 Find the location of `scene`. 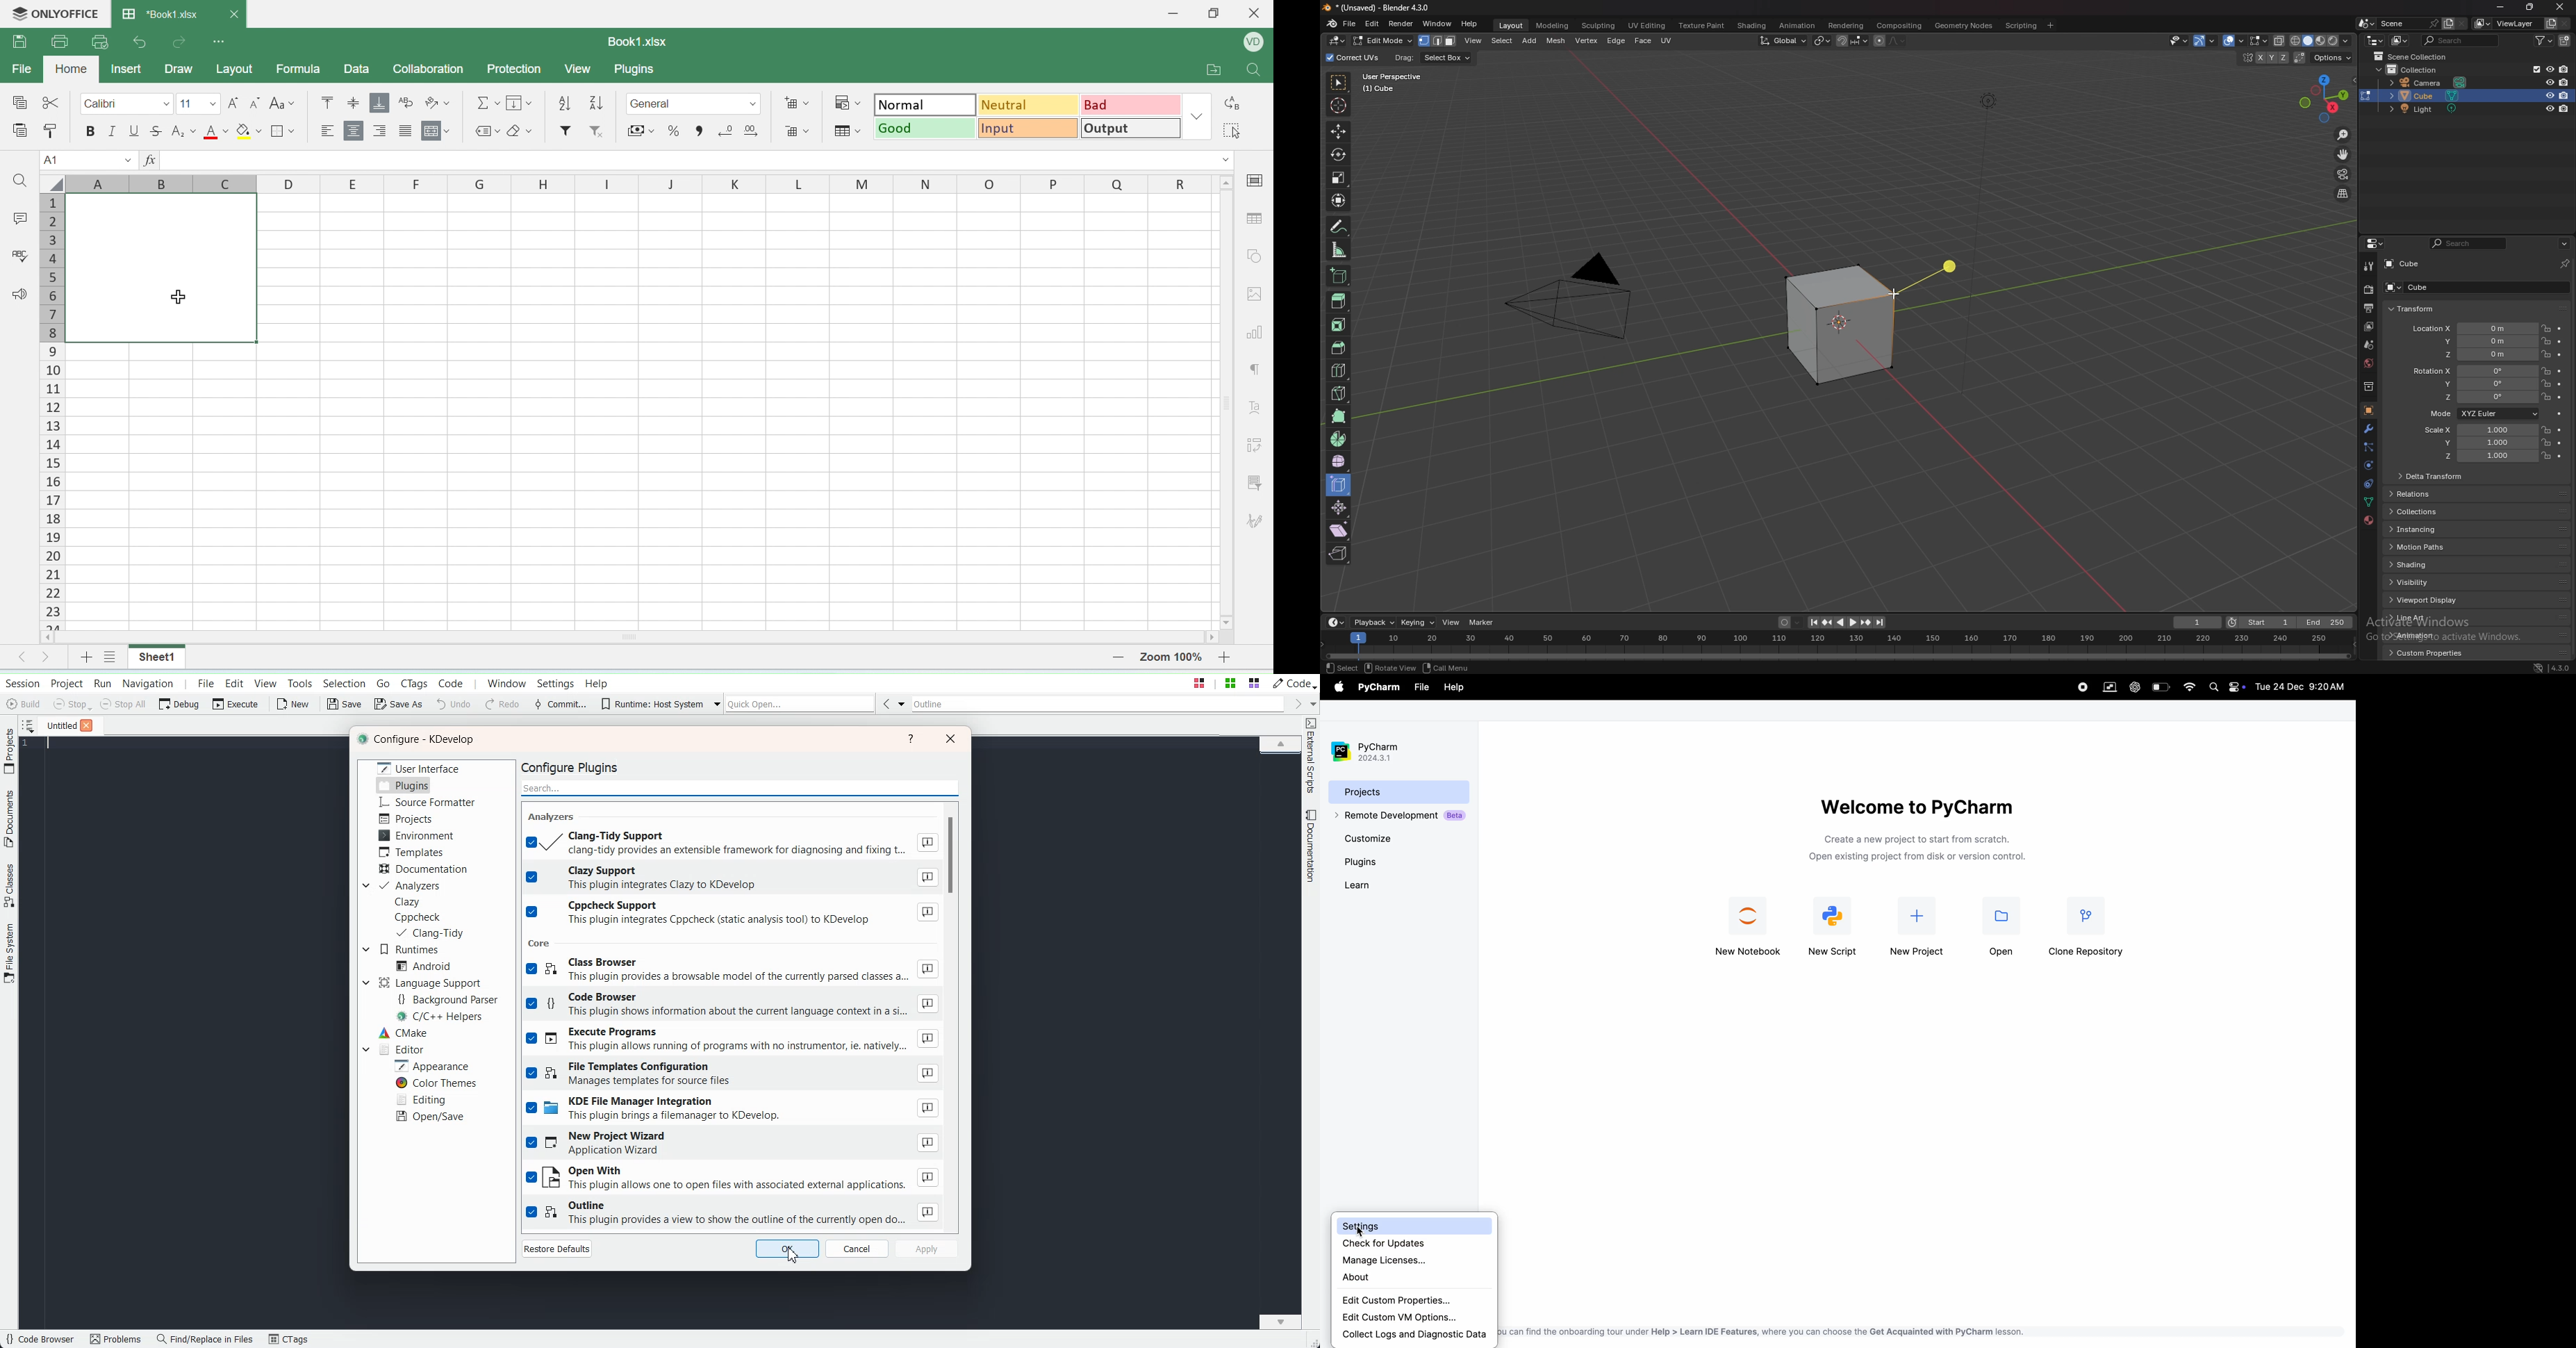

scene is located at coordinates (2371, 344).